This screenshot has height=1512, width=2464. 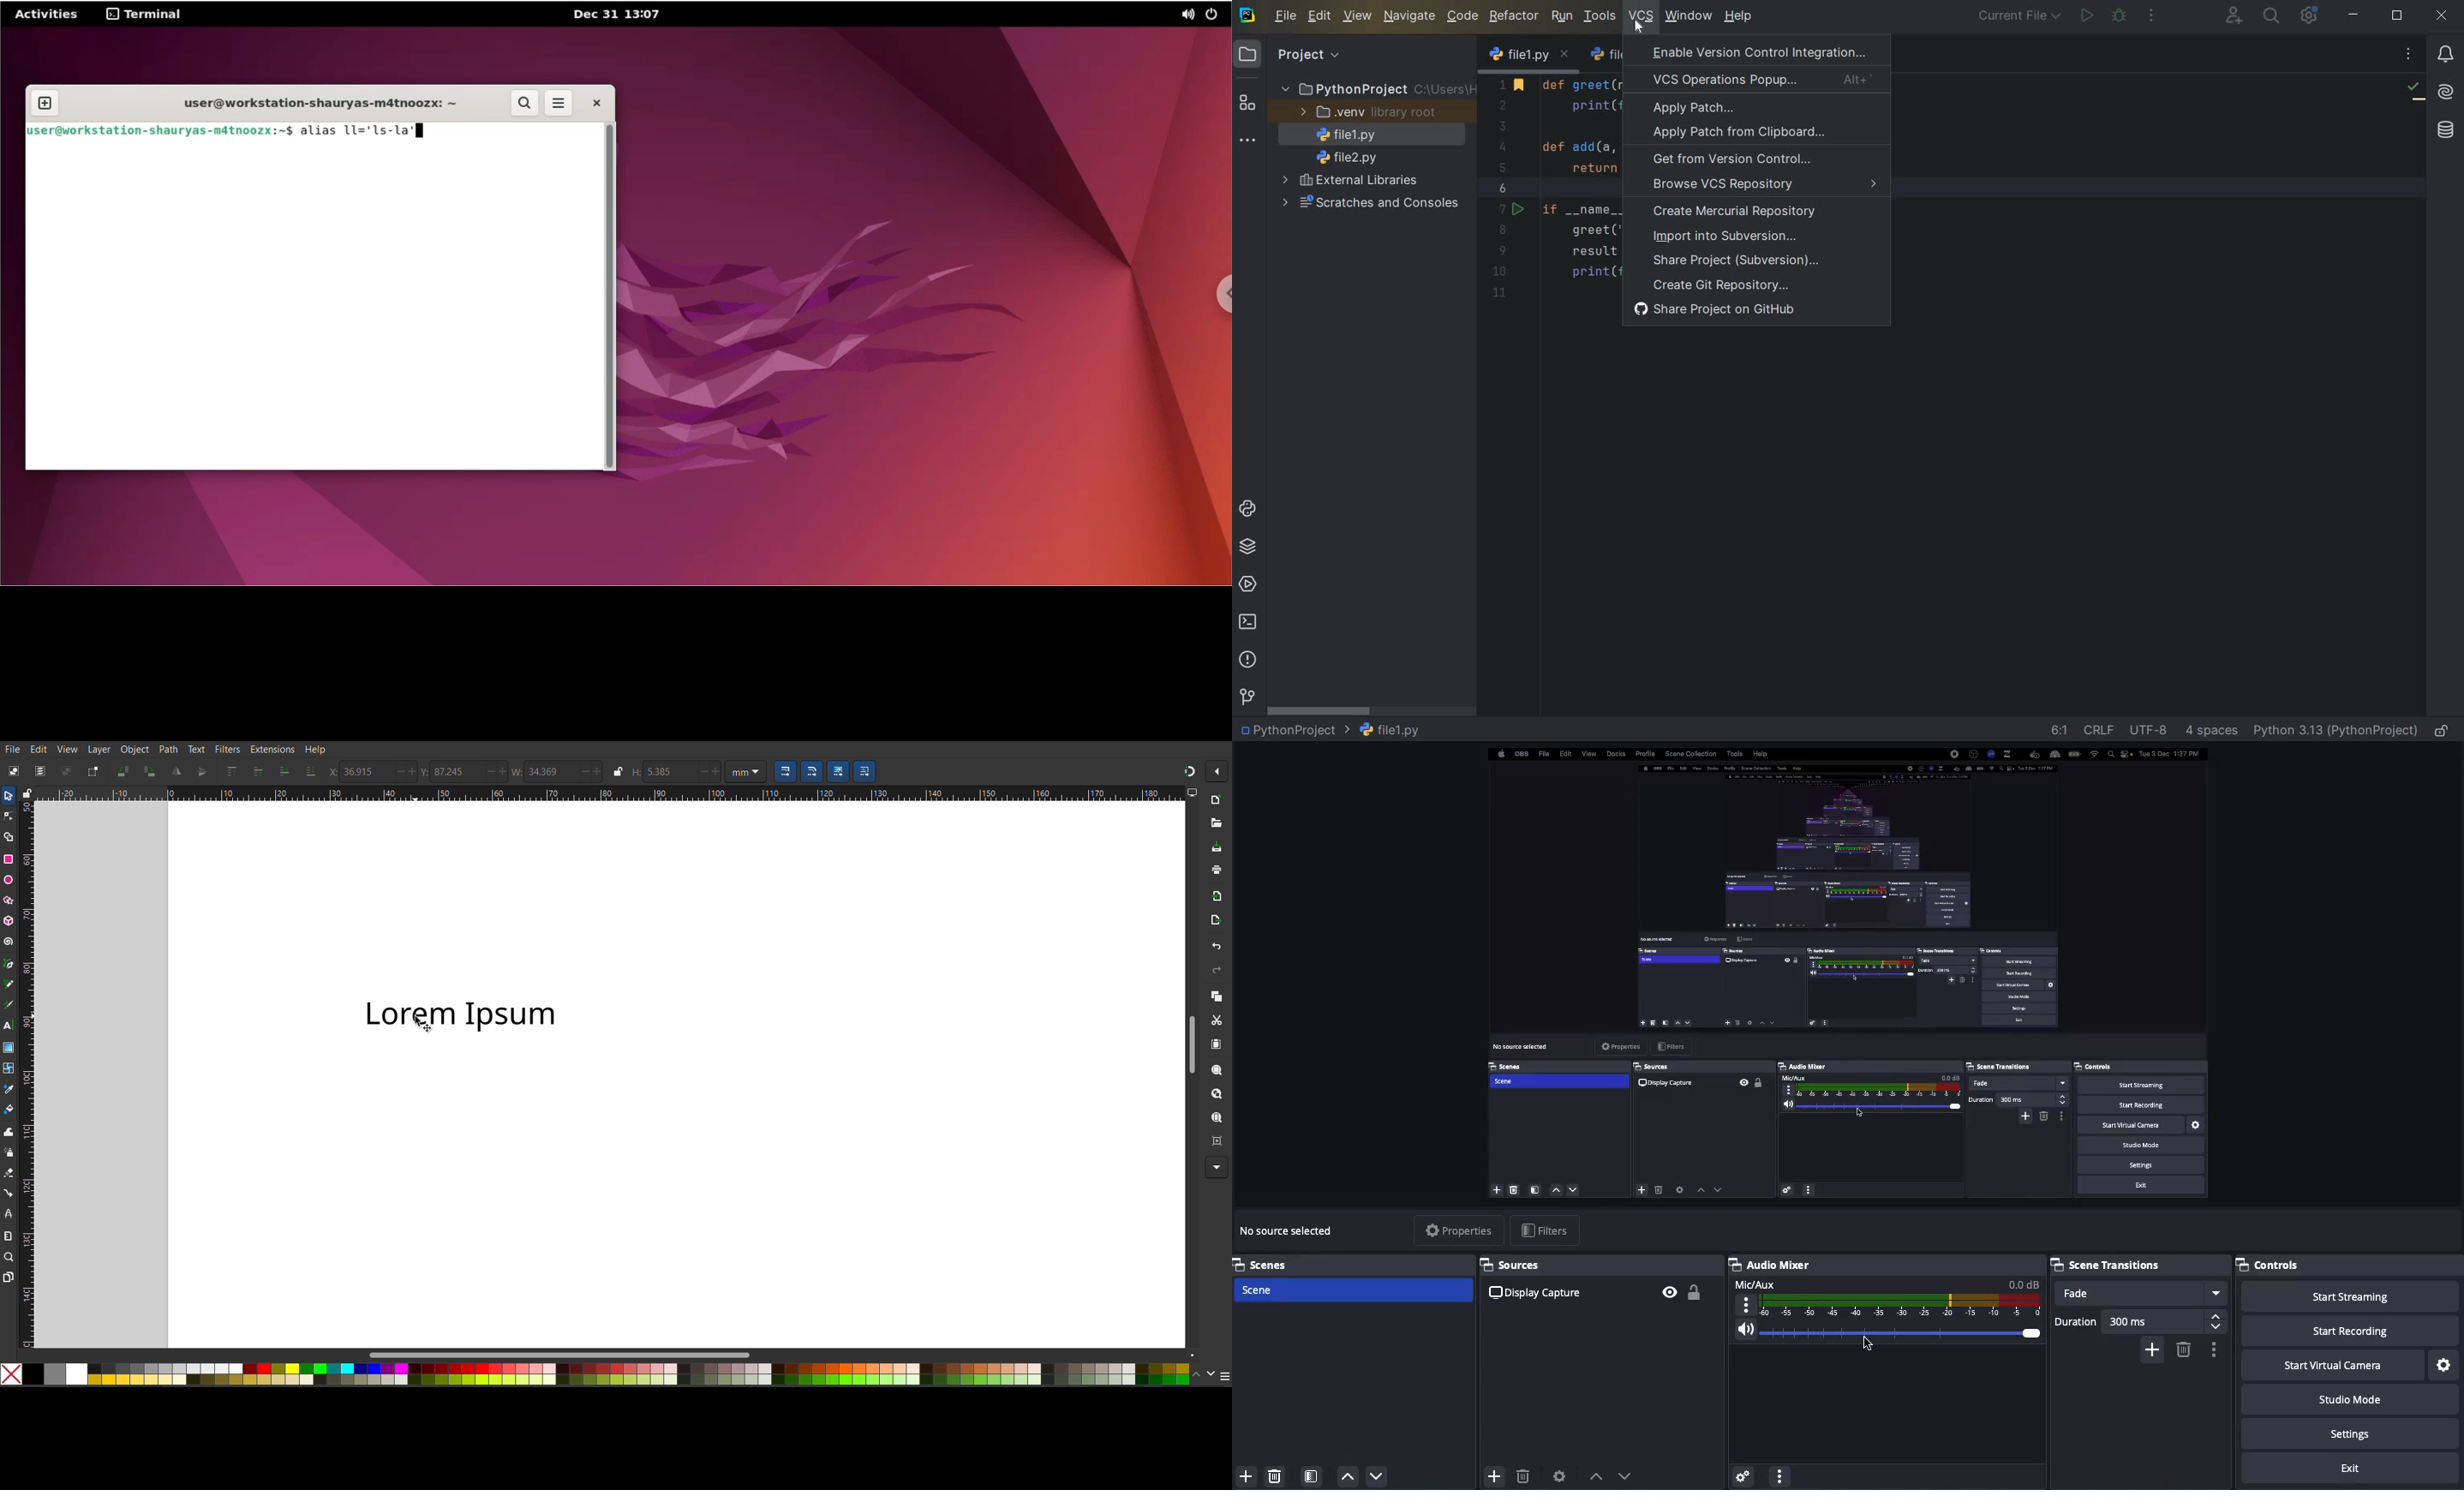 What do you see at coordinates (1743, 1478) in the screenshot?
I see `Advanced audio preferences` at bounding box center [1743, 1478].